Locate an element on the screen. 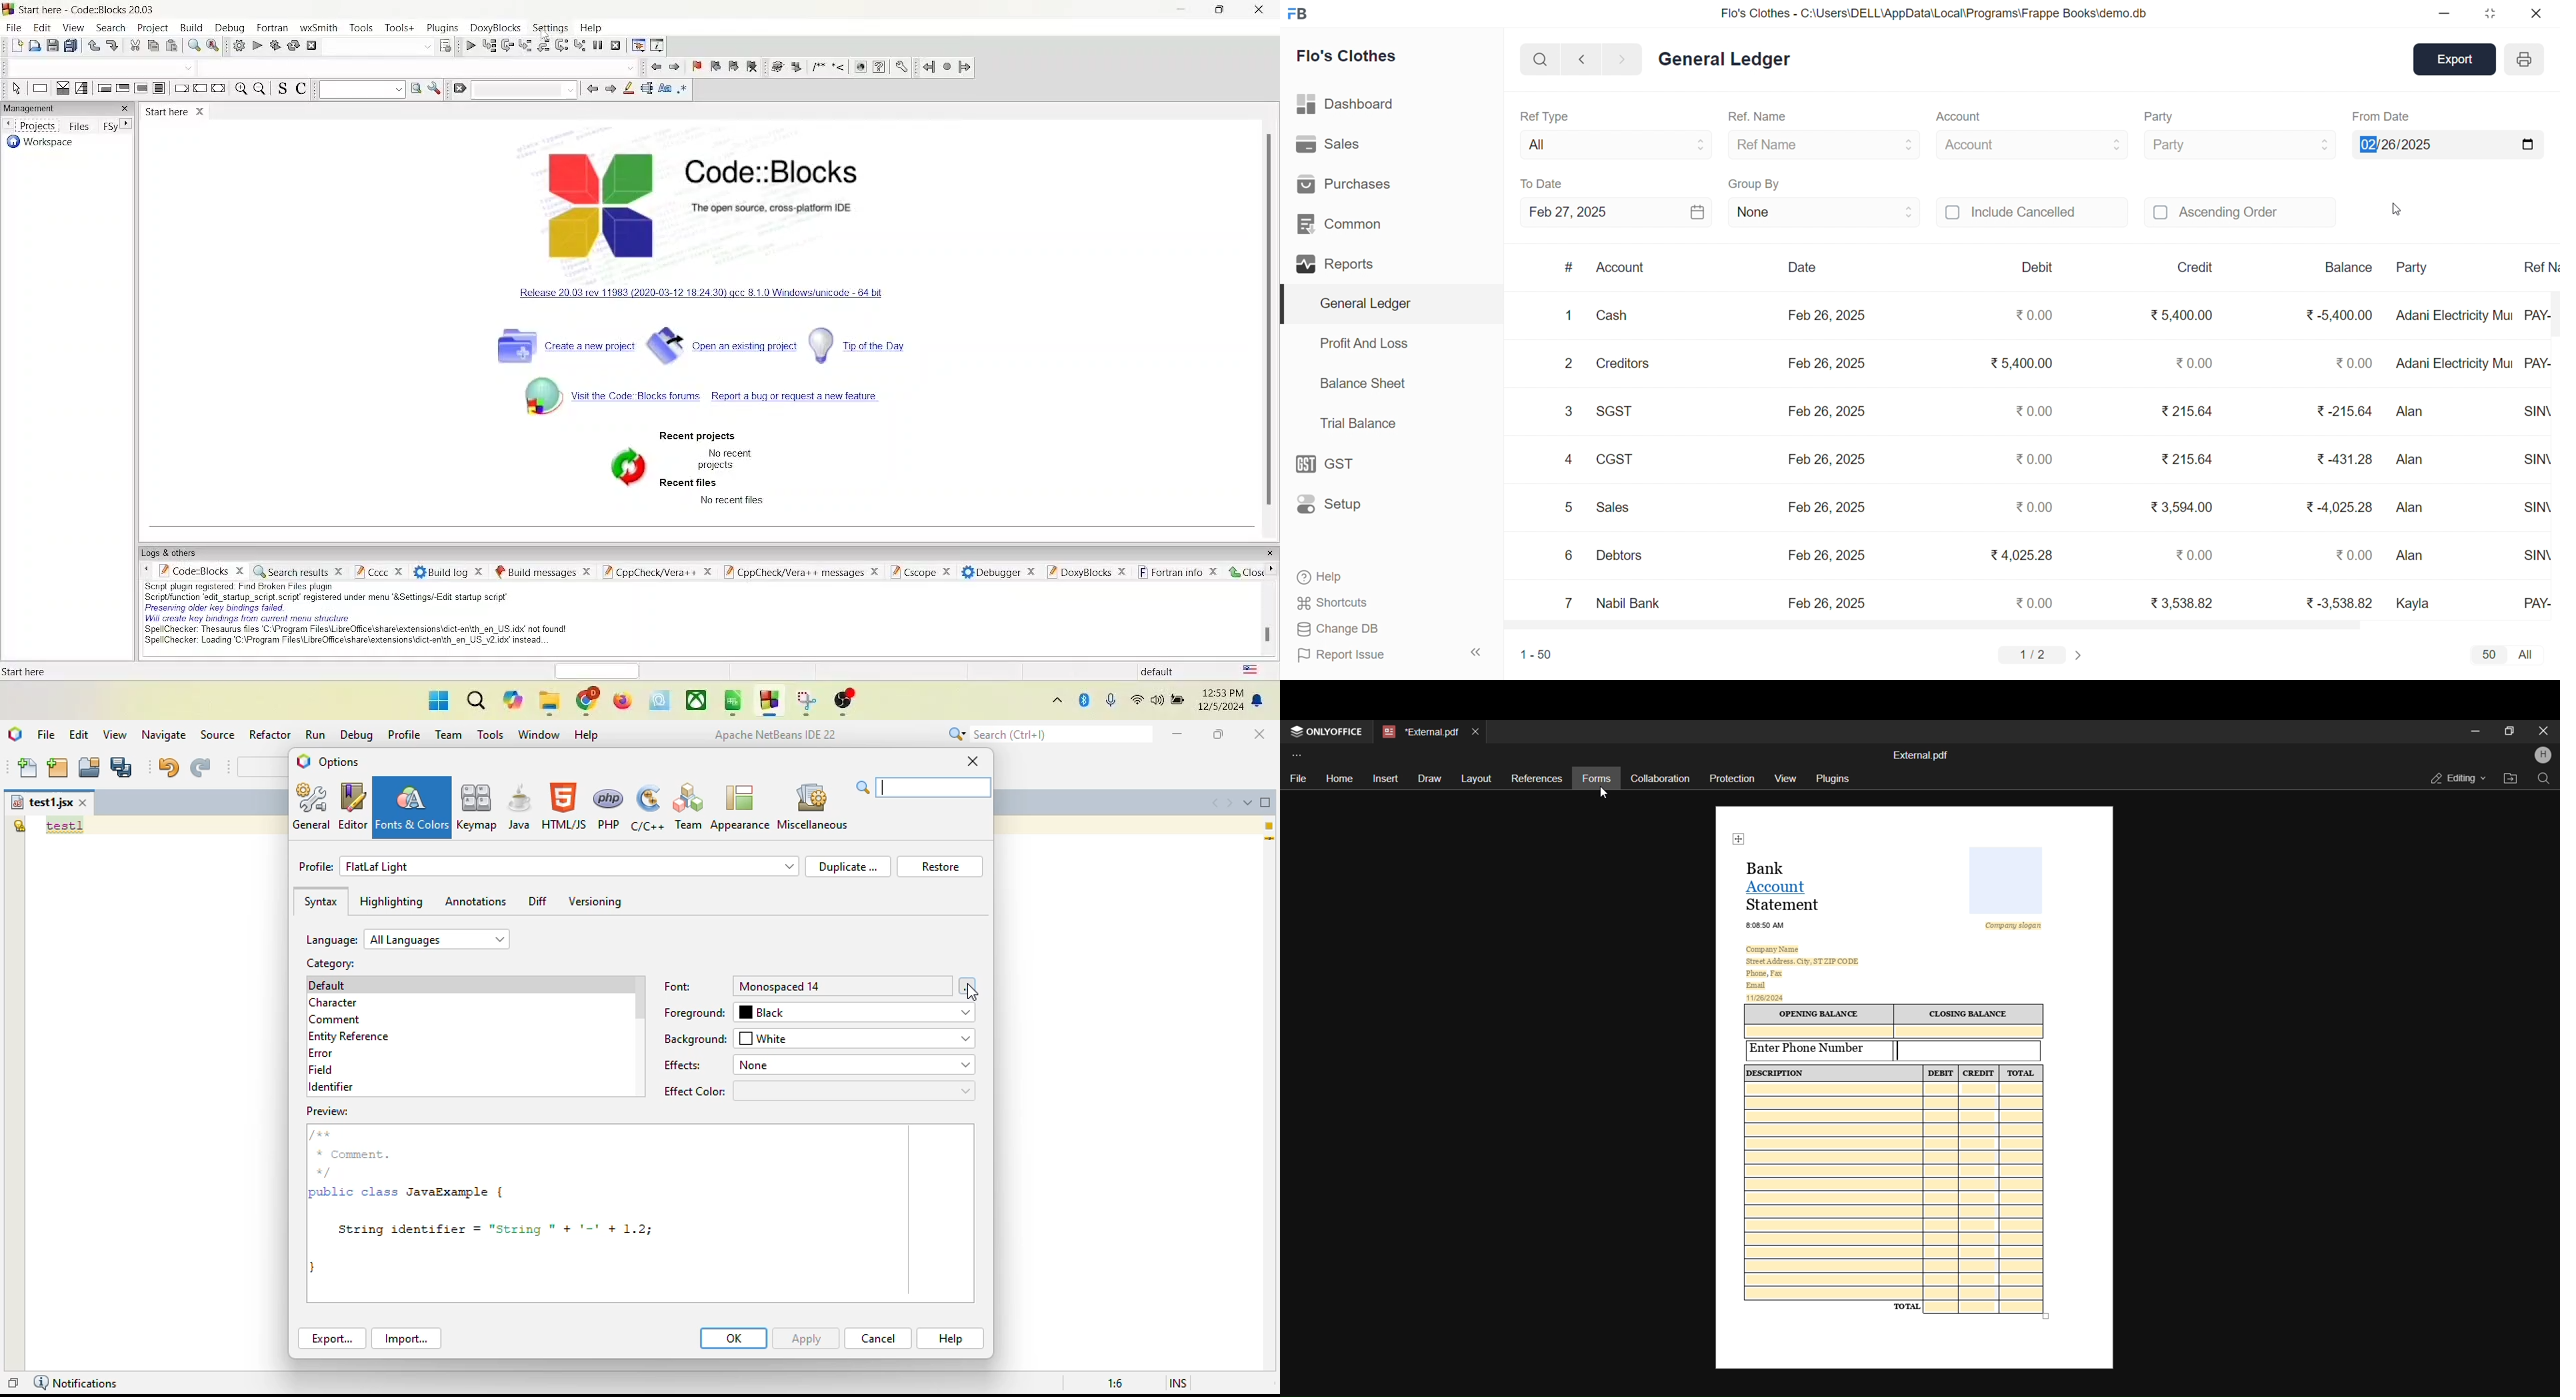  CLOSE is located at coordinates (2535, 13).